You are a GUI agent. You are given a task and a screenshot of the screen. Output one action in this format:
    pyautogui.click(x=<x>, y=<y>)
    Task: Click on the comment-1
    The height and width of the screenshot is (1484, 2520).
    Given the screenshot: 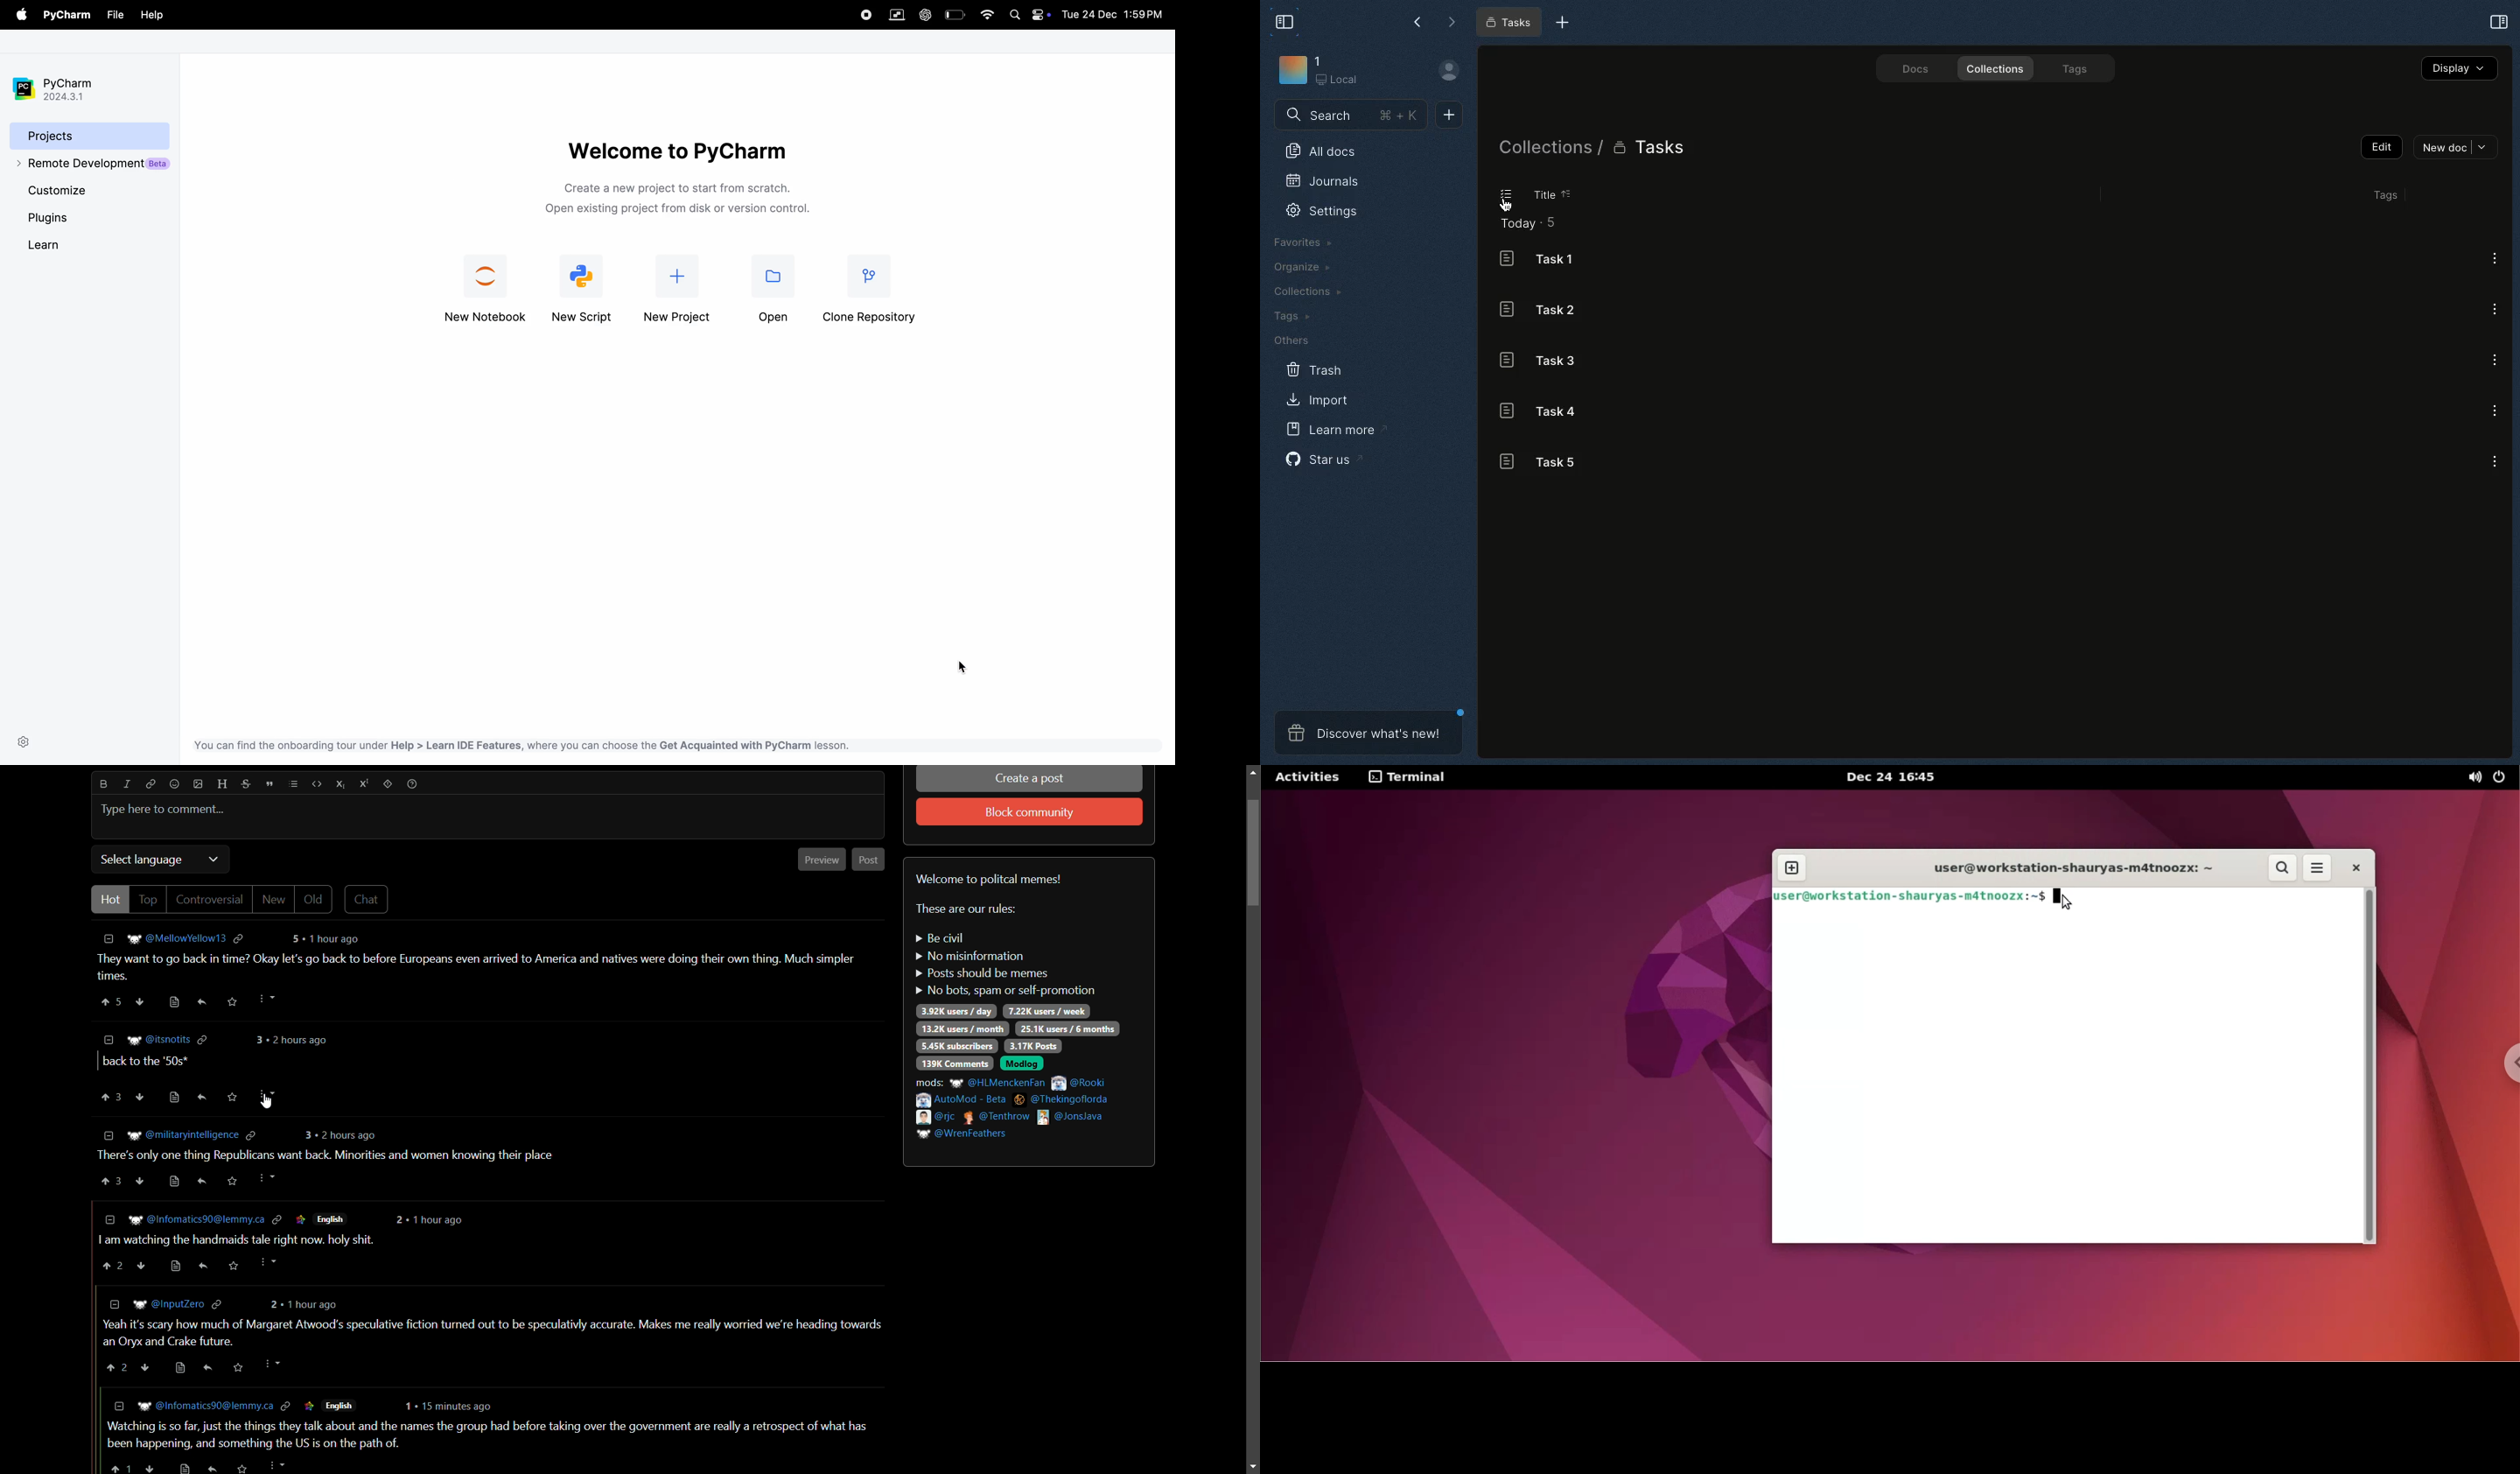 What is the action you would take?
    pyautogui.click(x=482, y=969)
    